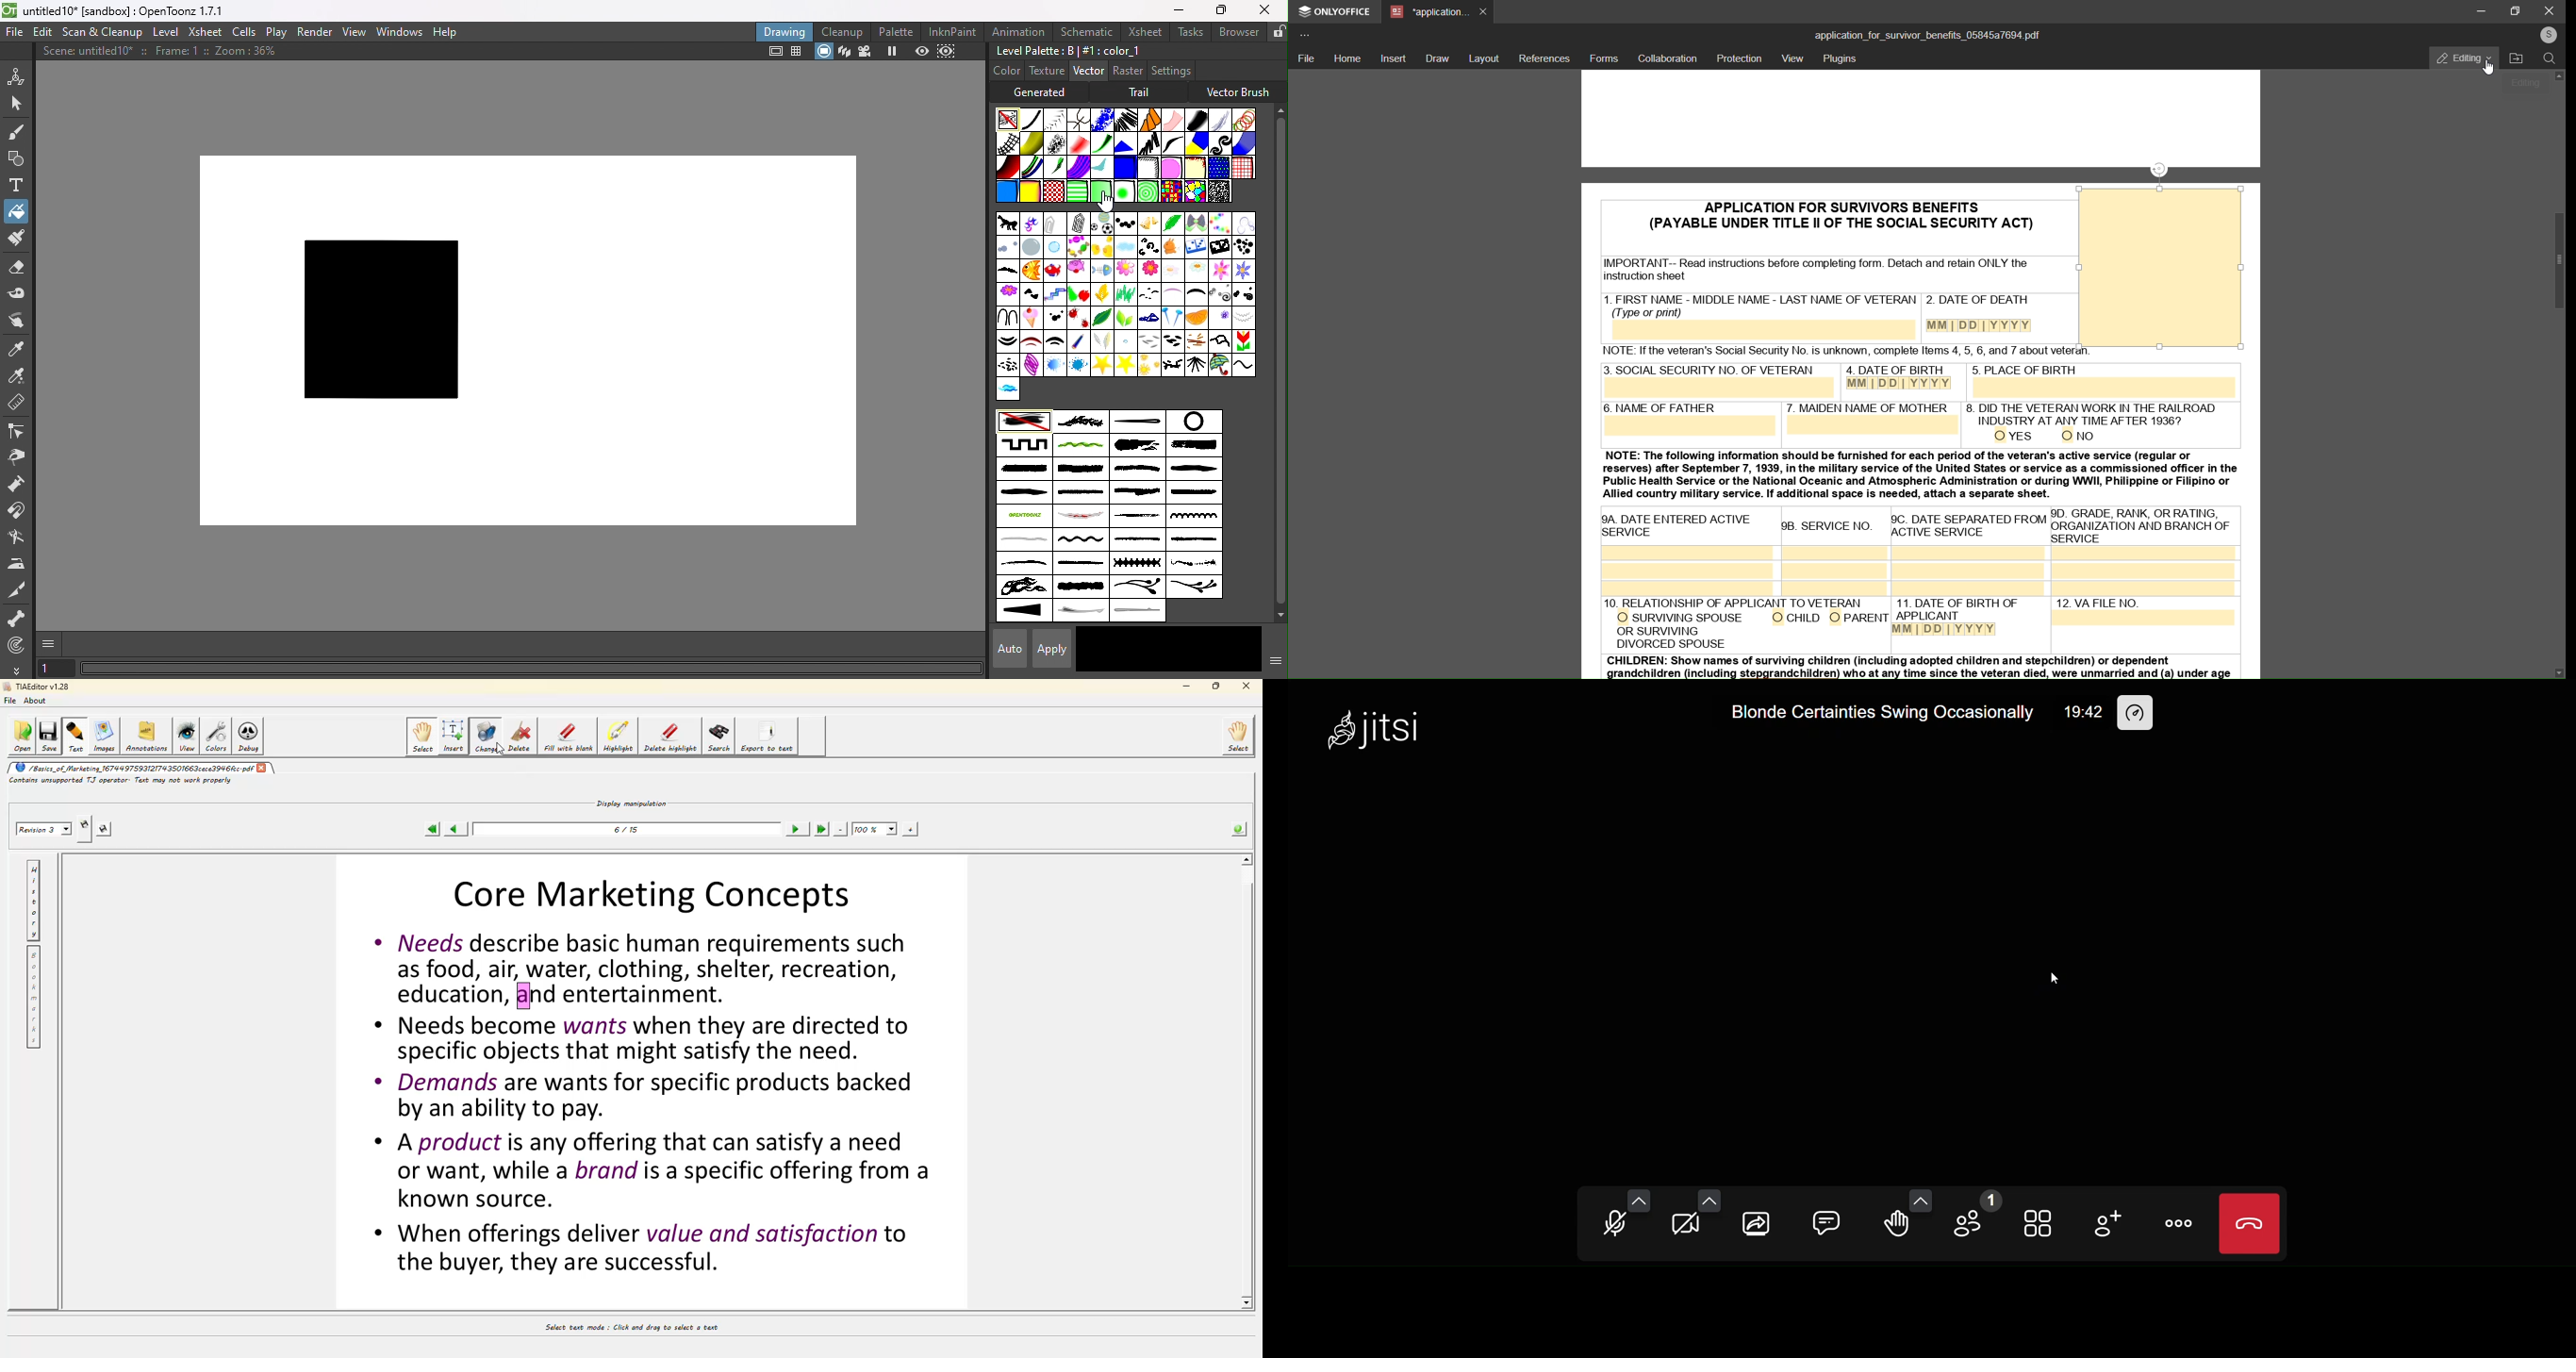  What do you see at coordinates (1972, 1217) in the screenshot?
I see `participant` at bounding box center [1972, 1217].